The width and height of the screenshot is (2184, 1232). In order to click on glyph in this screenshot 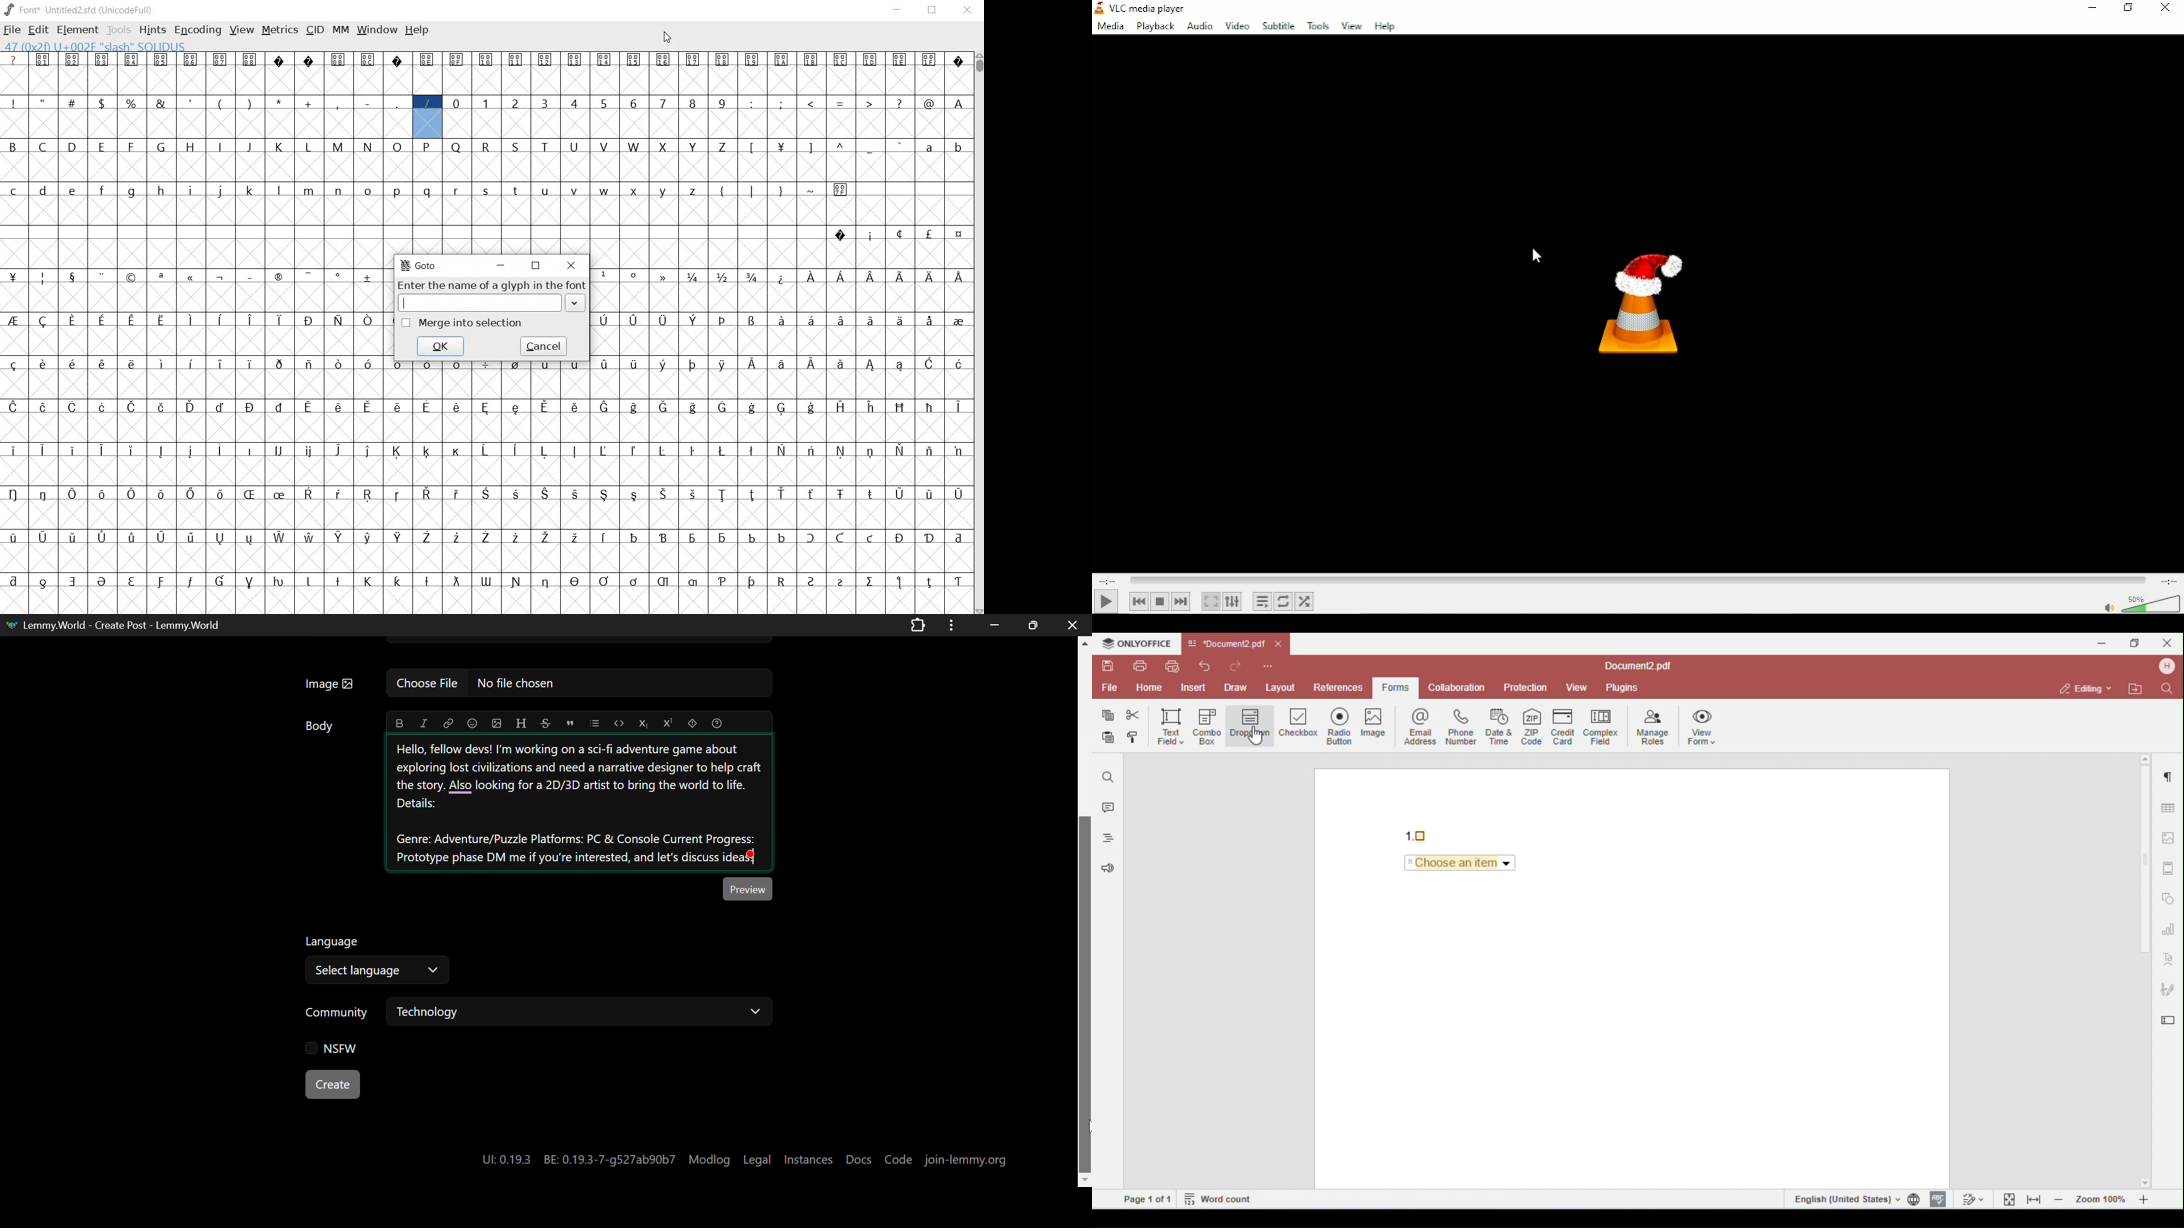, I will do `click(635, 496)`.